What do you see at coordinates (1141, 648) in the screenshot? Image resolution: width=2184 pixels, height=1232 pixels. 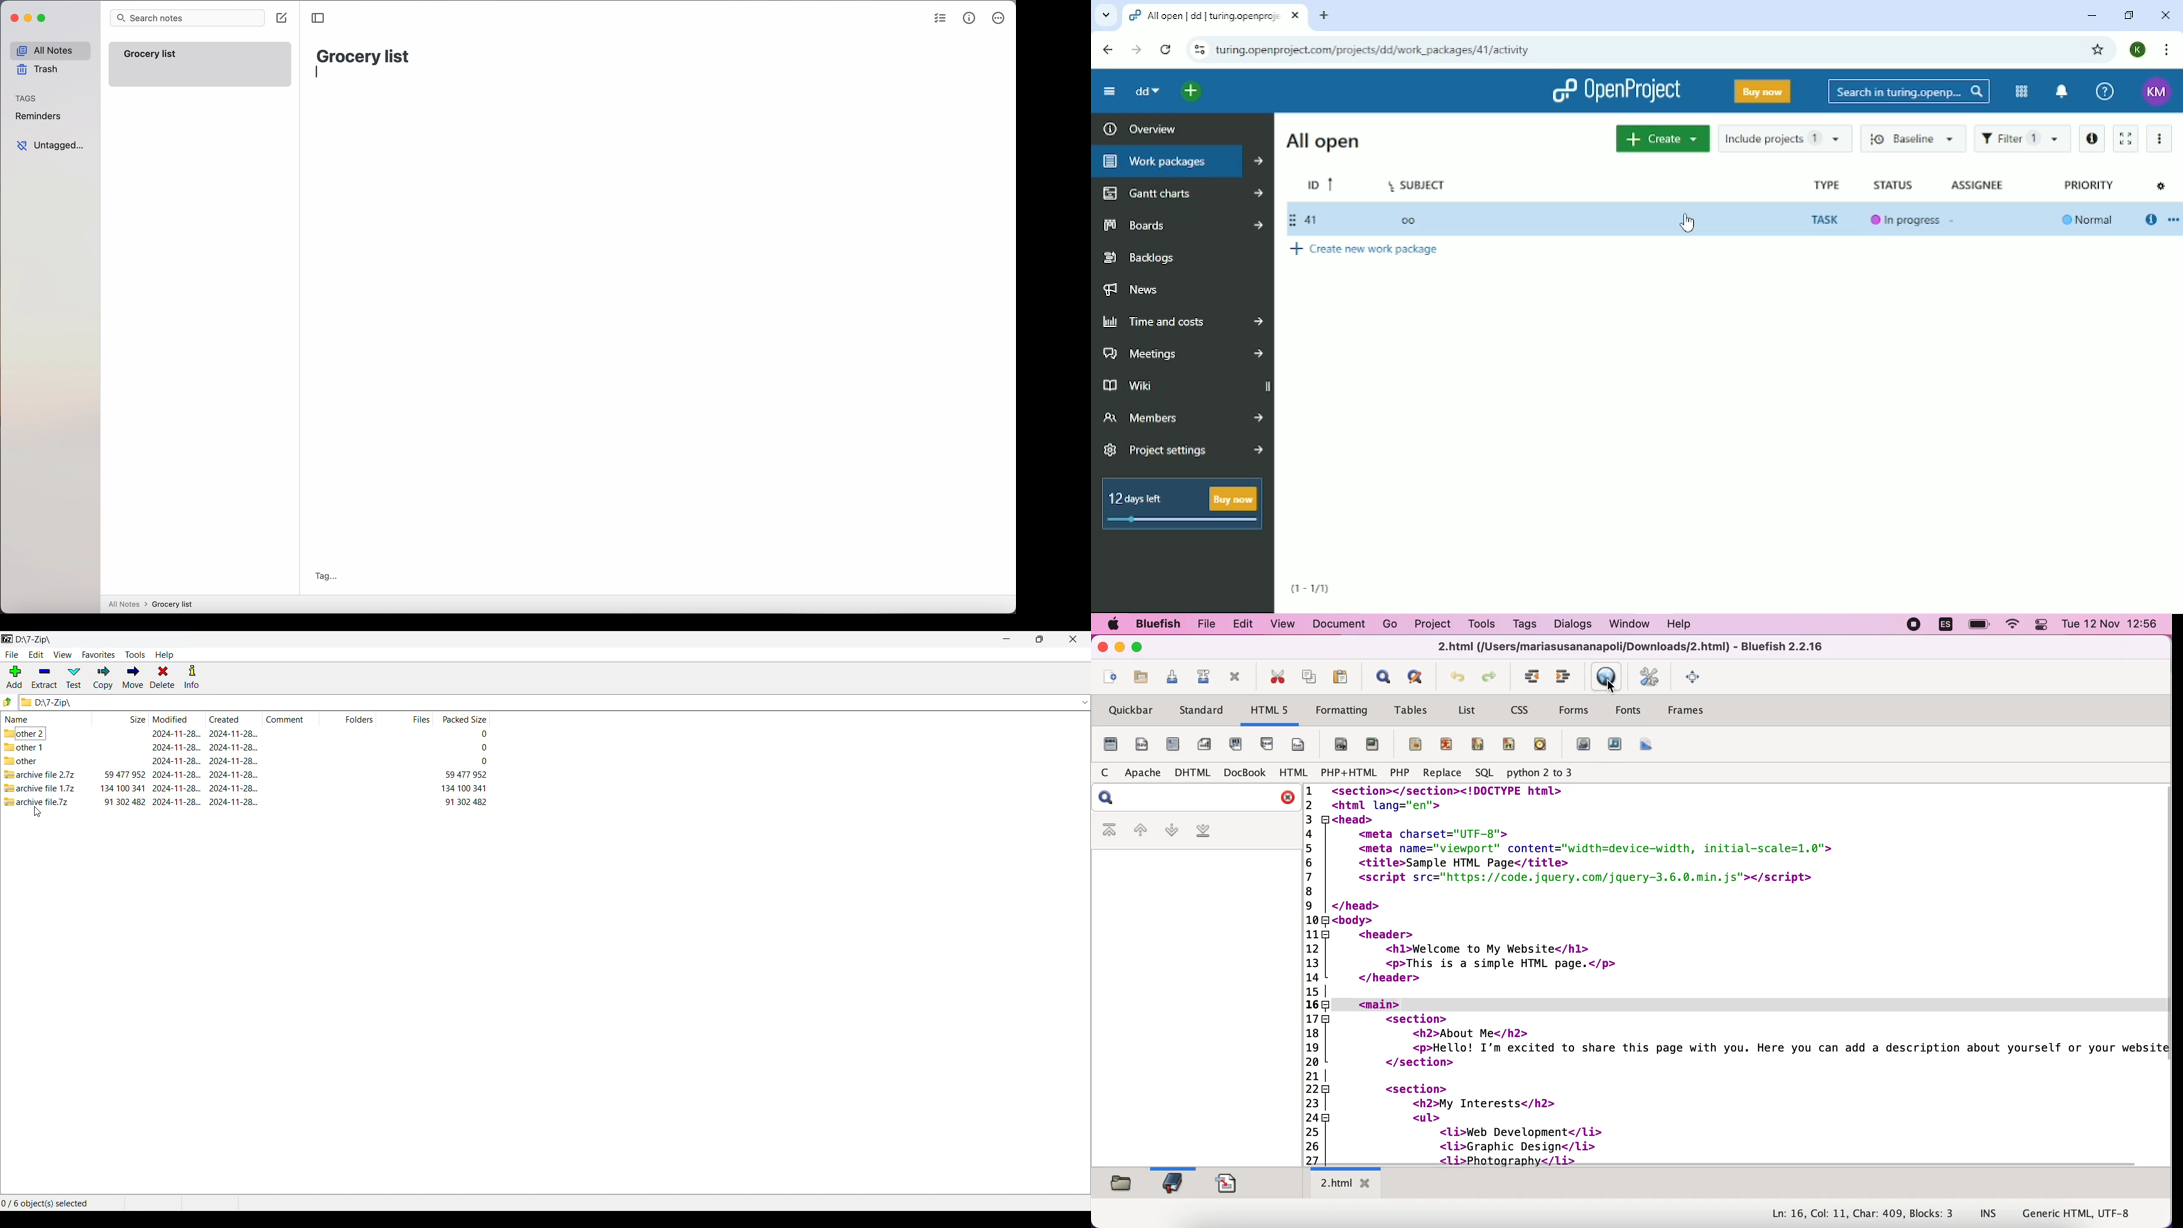 I see `maximize` at bounding box center [1141, 648].